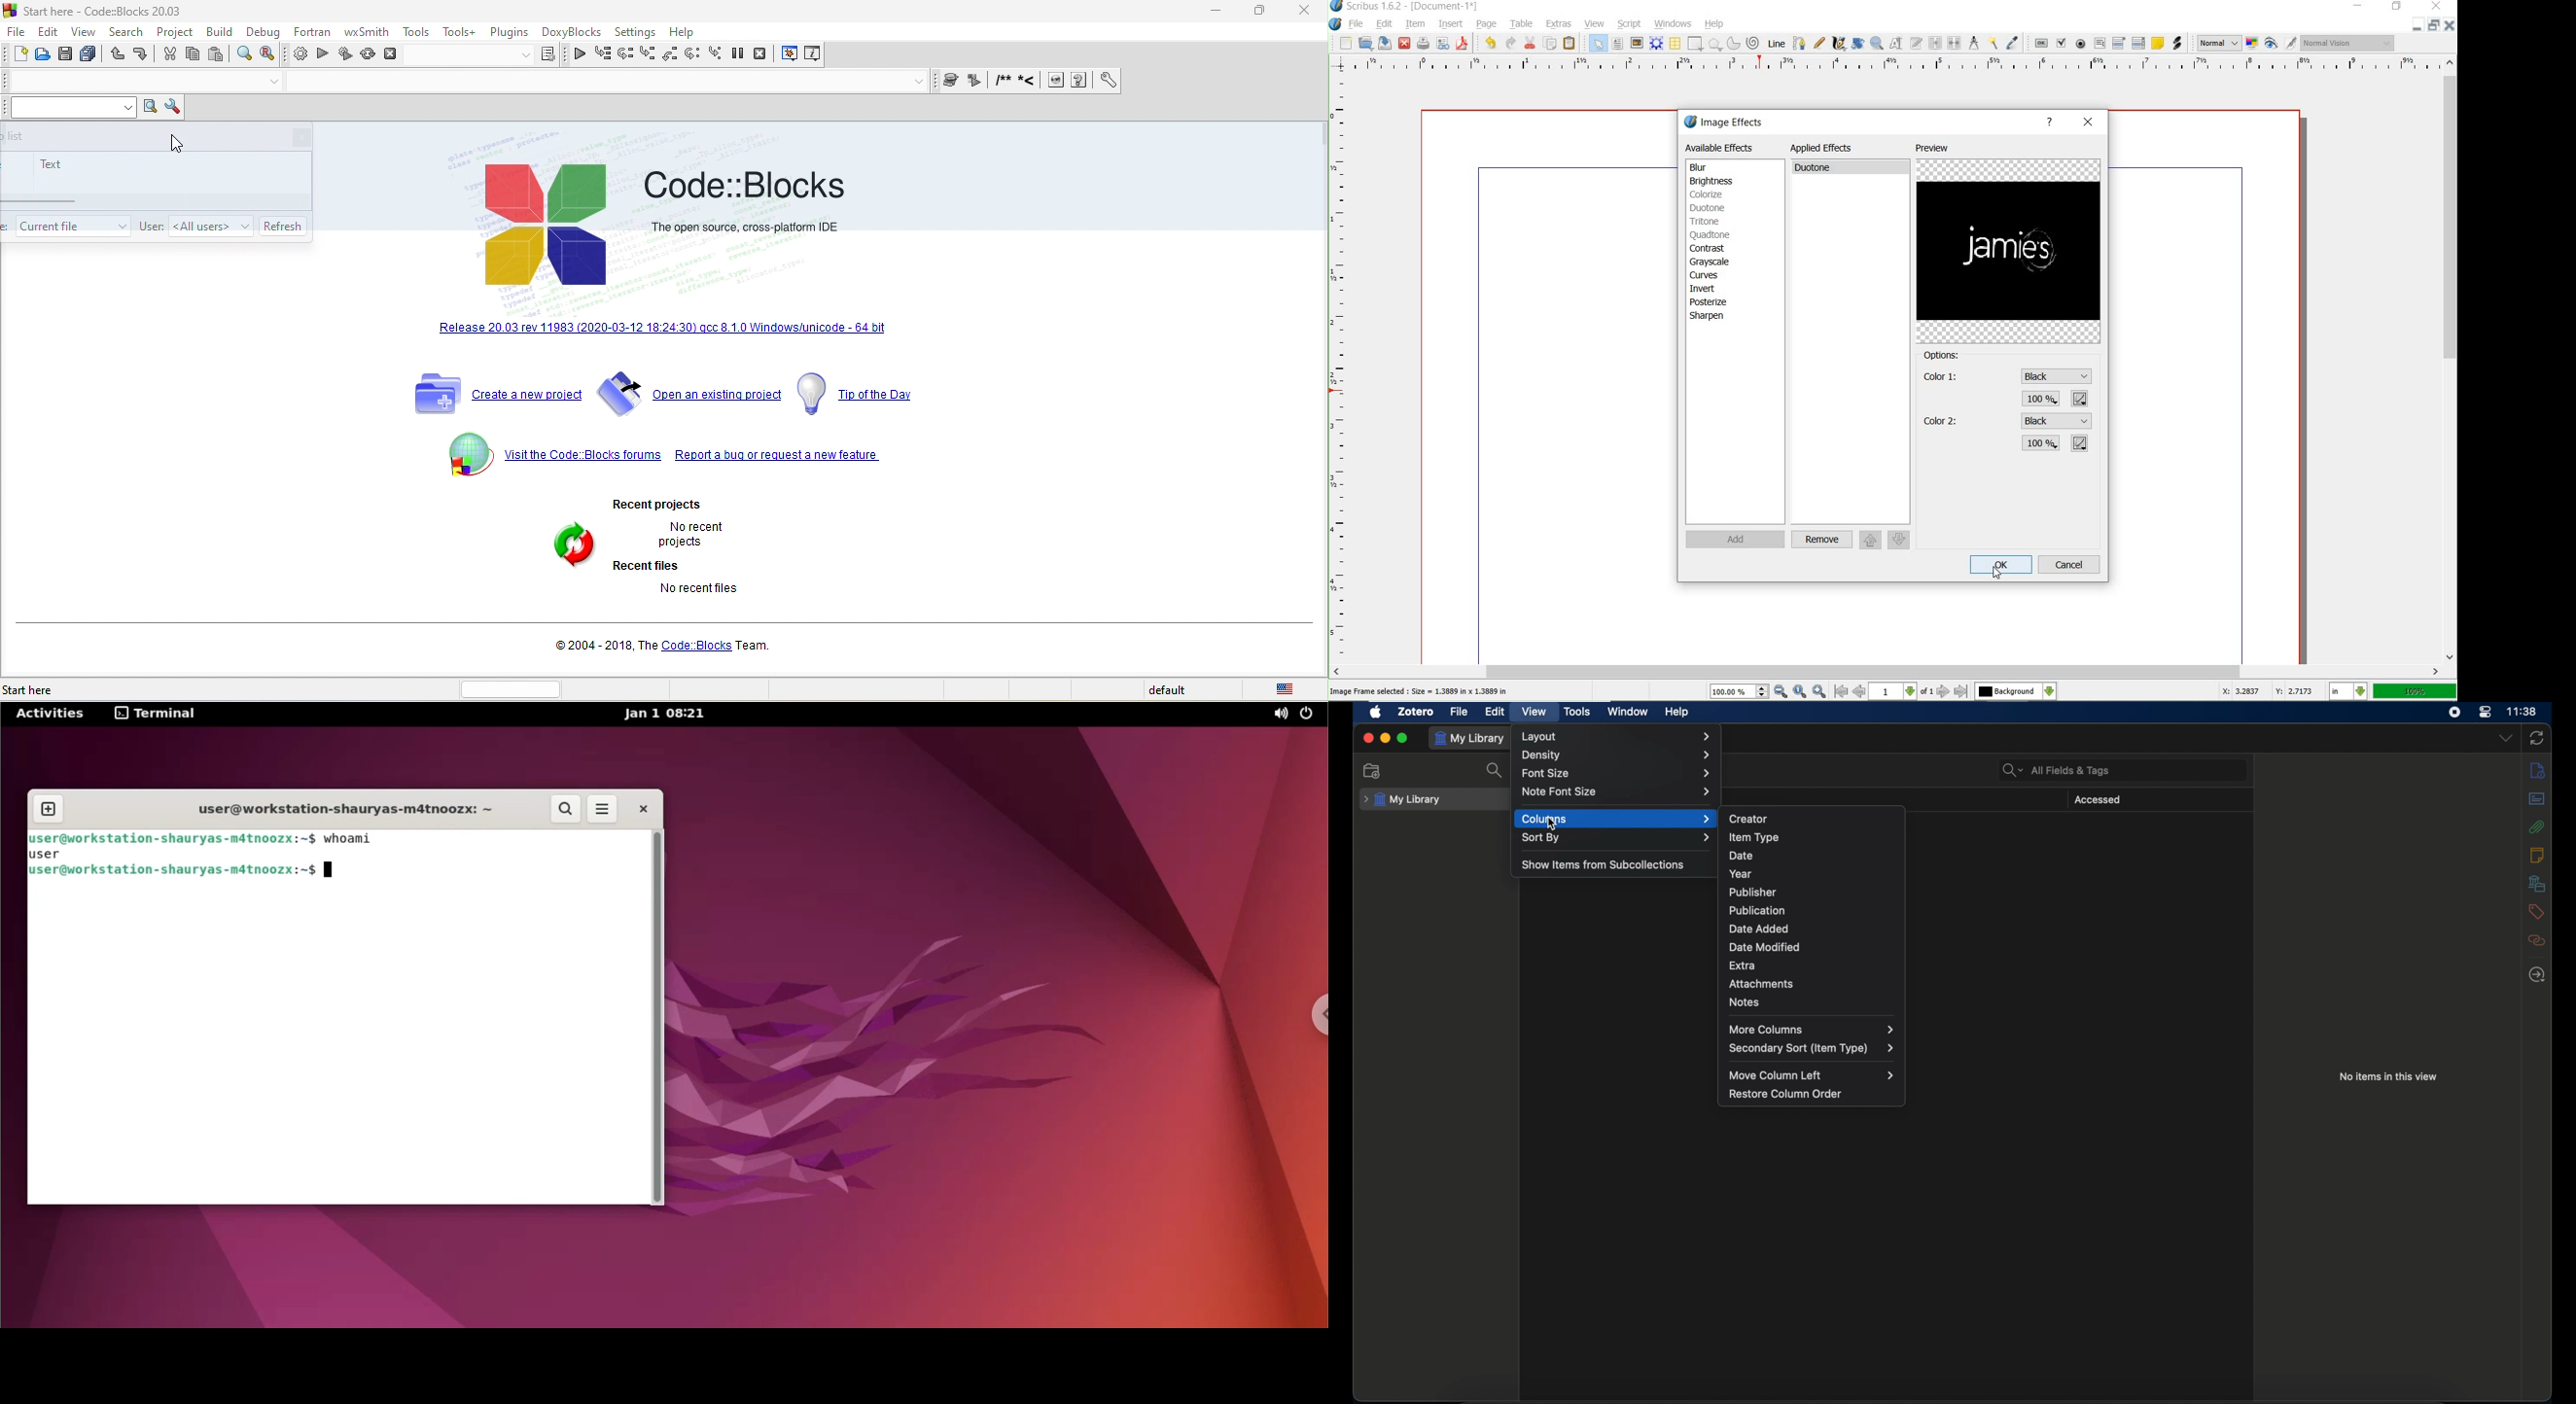 This screenshot has width=2576, height=1428. Describe the element at coordinates (1762, 984) in the screenshot. I see `attachments` at that location.